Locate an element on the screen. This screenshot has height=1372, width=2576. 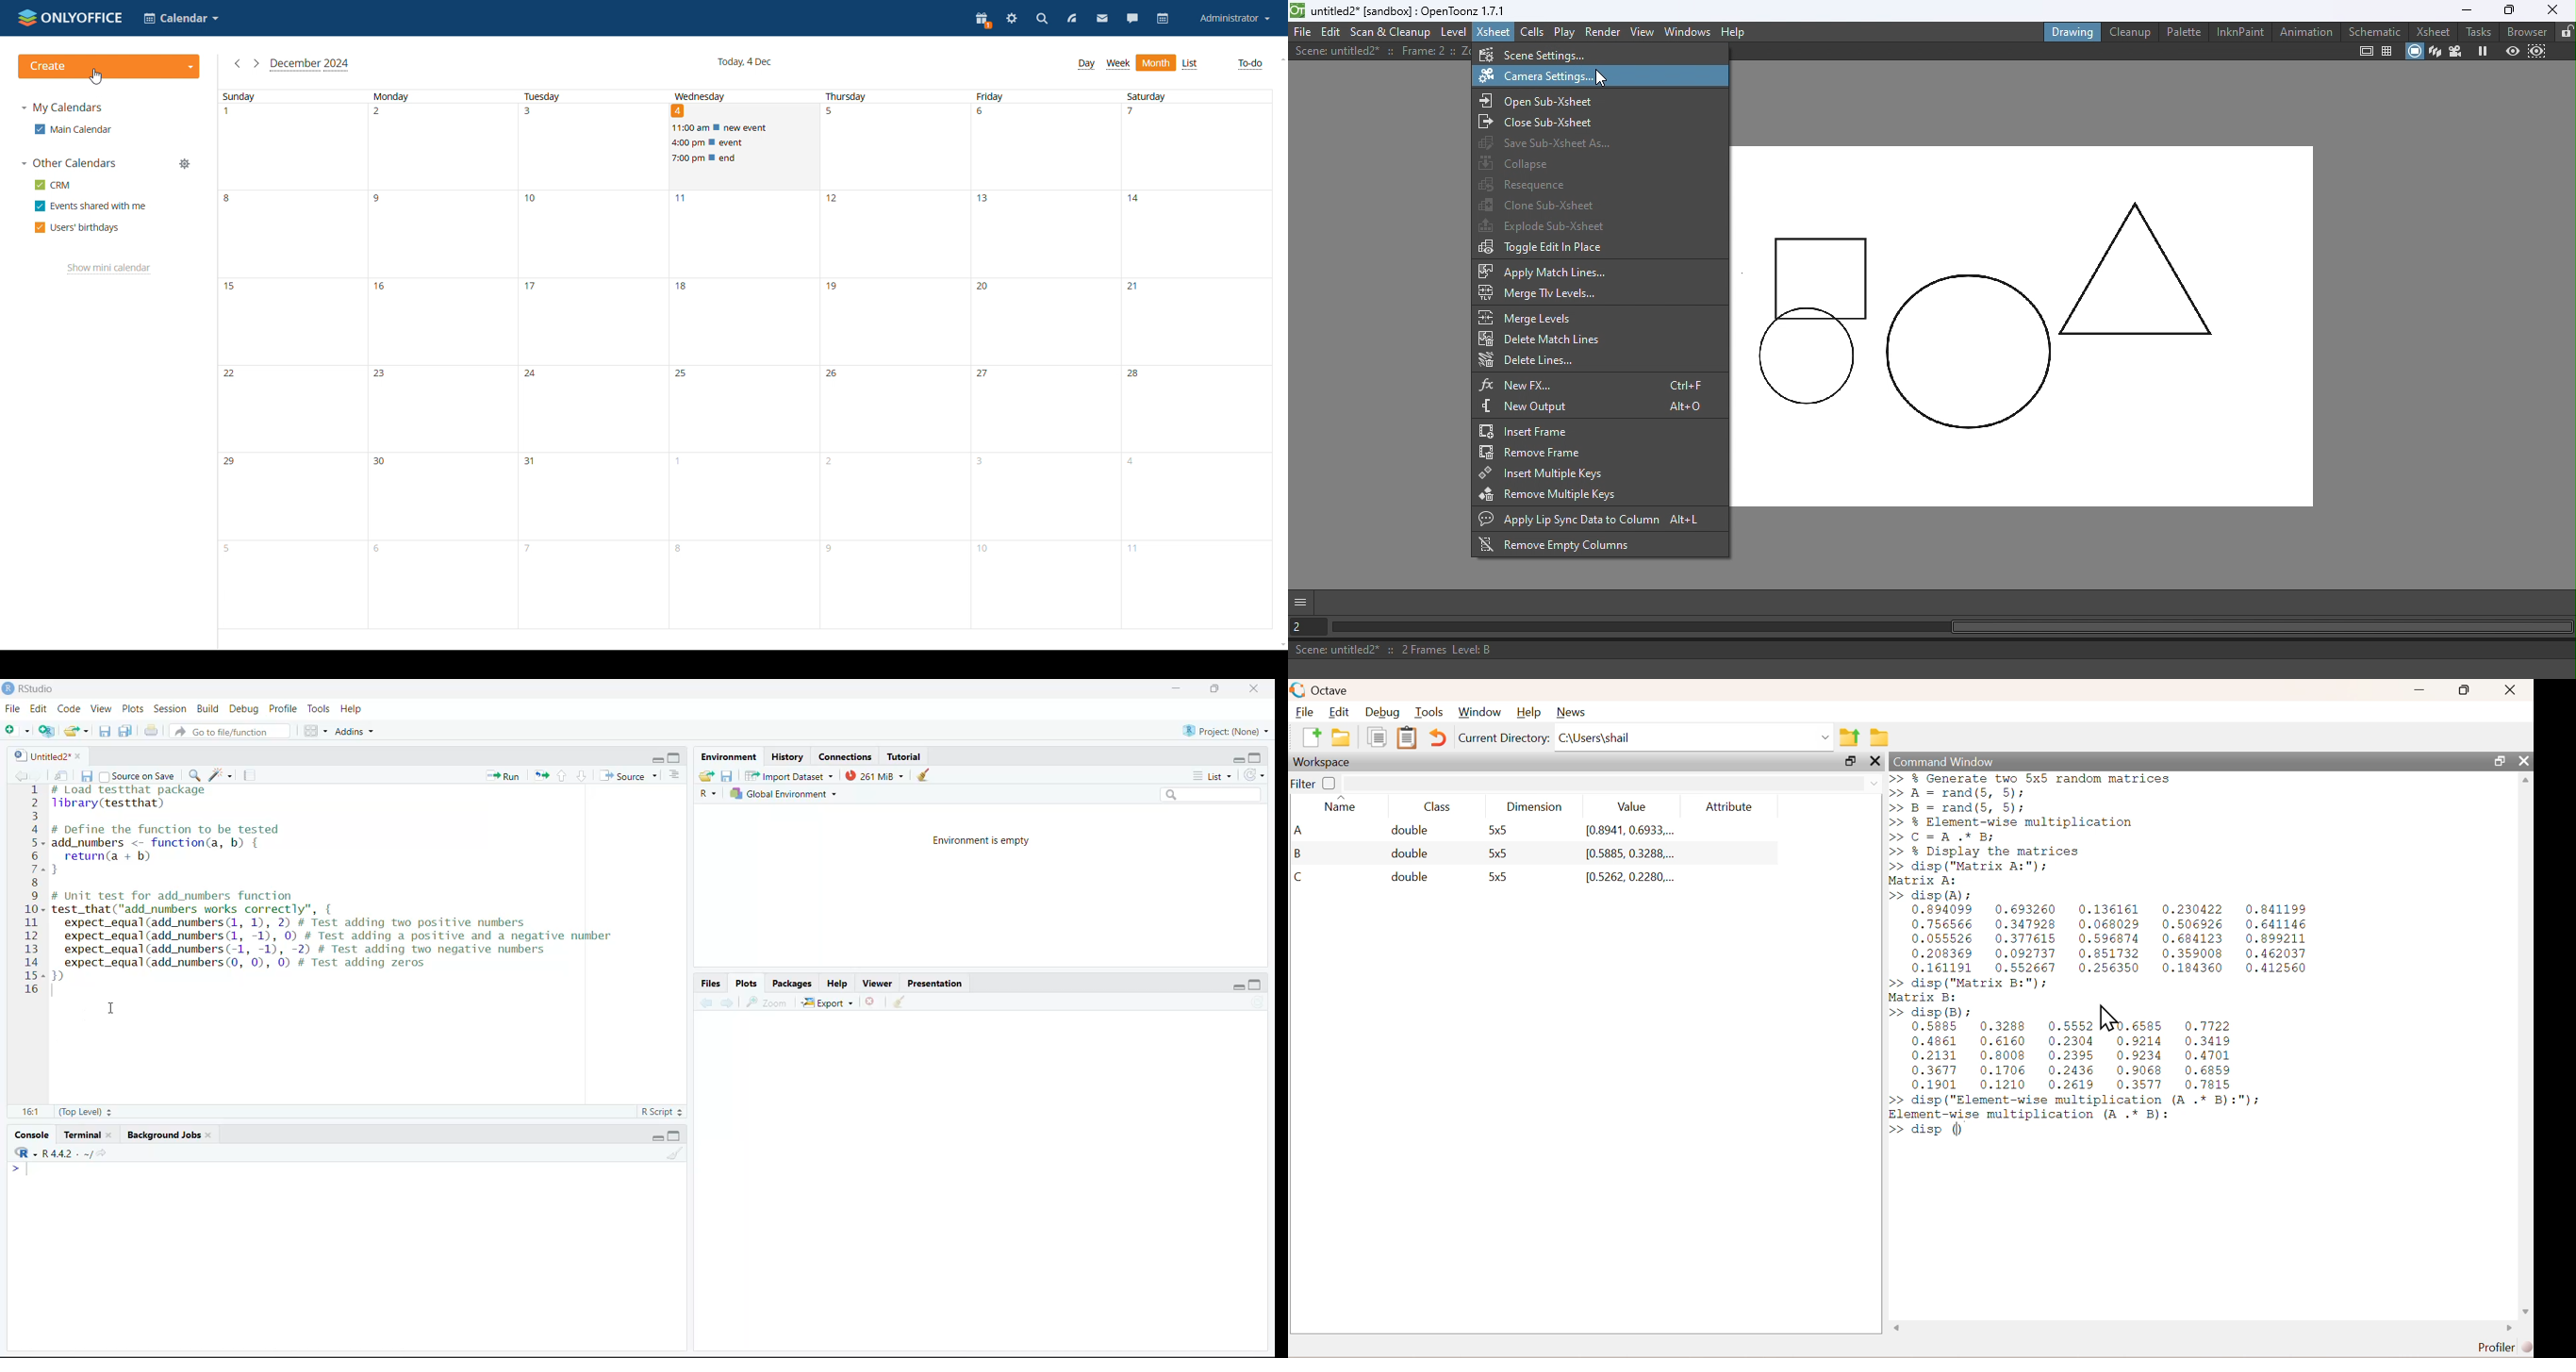
Viewer is located at coordinates (877, 984).